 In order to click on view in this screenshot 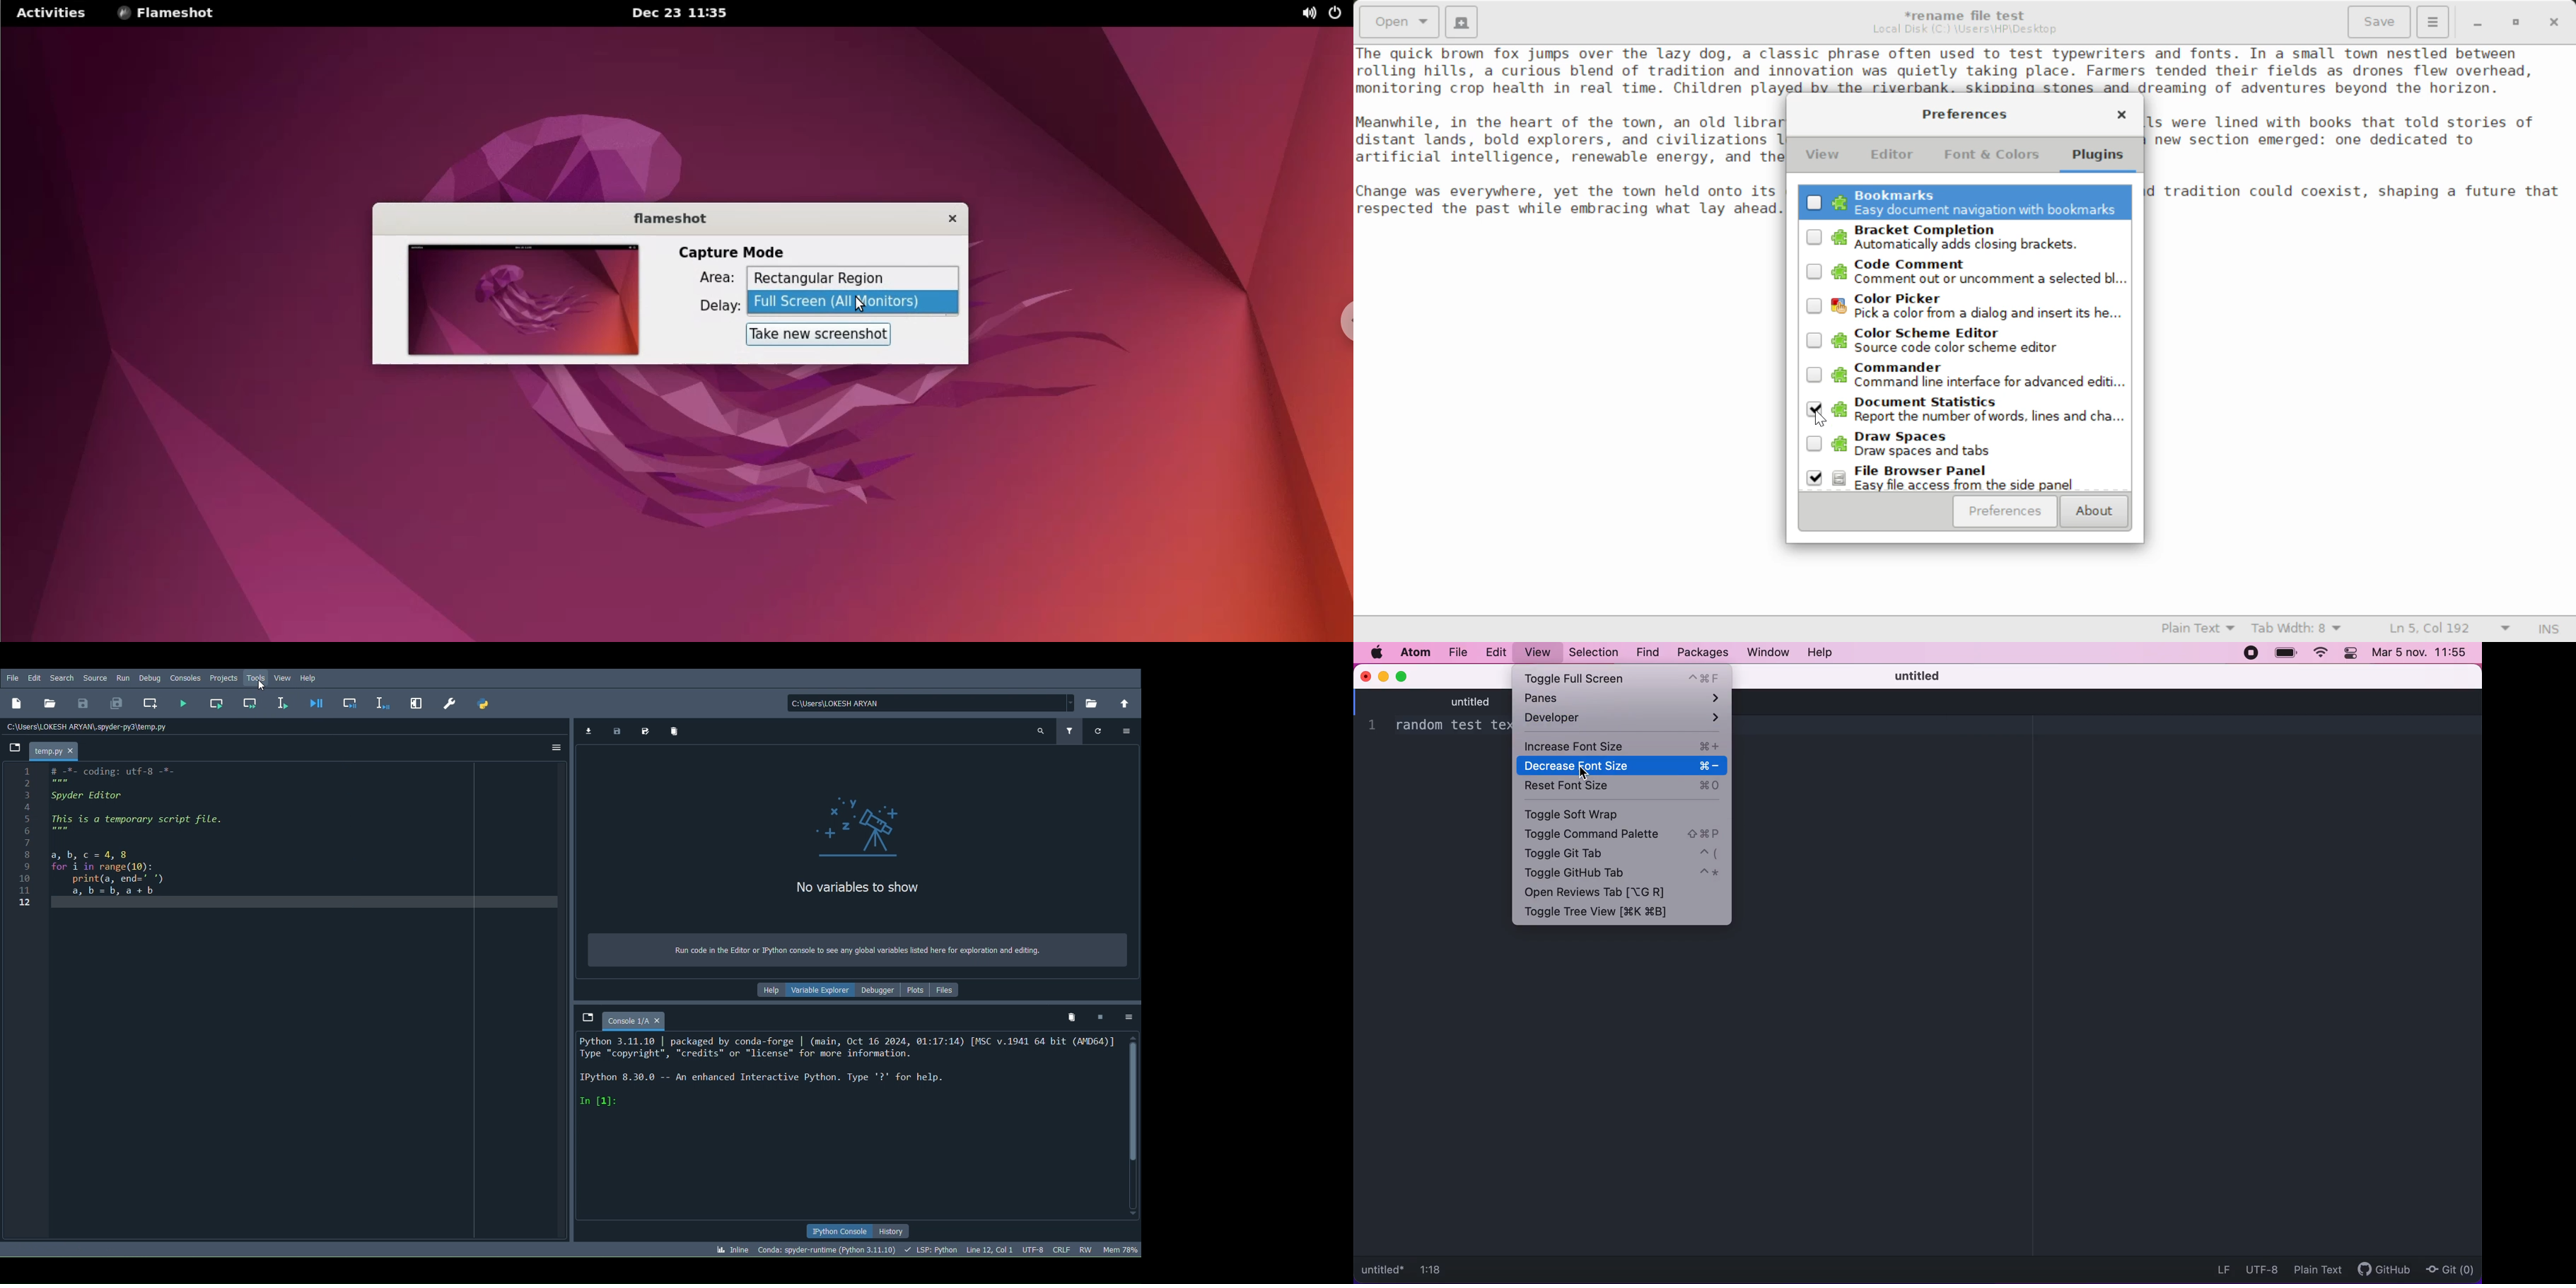, I will do `click(284, 676)`.